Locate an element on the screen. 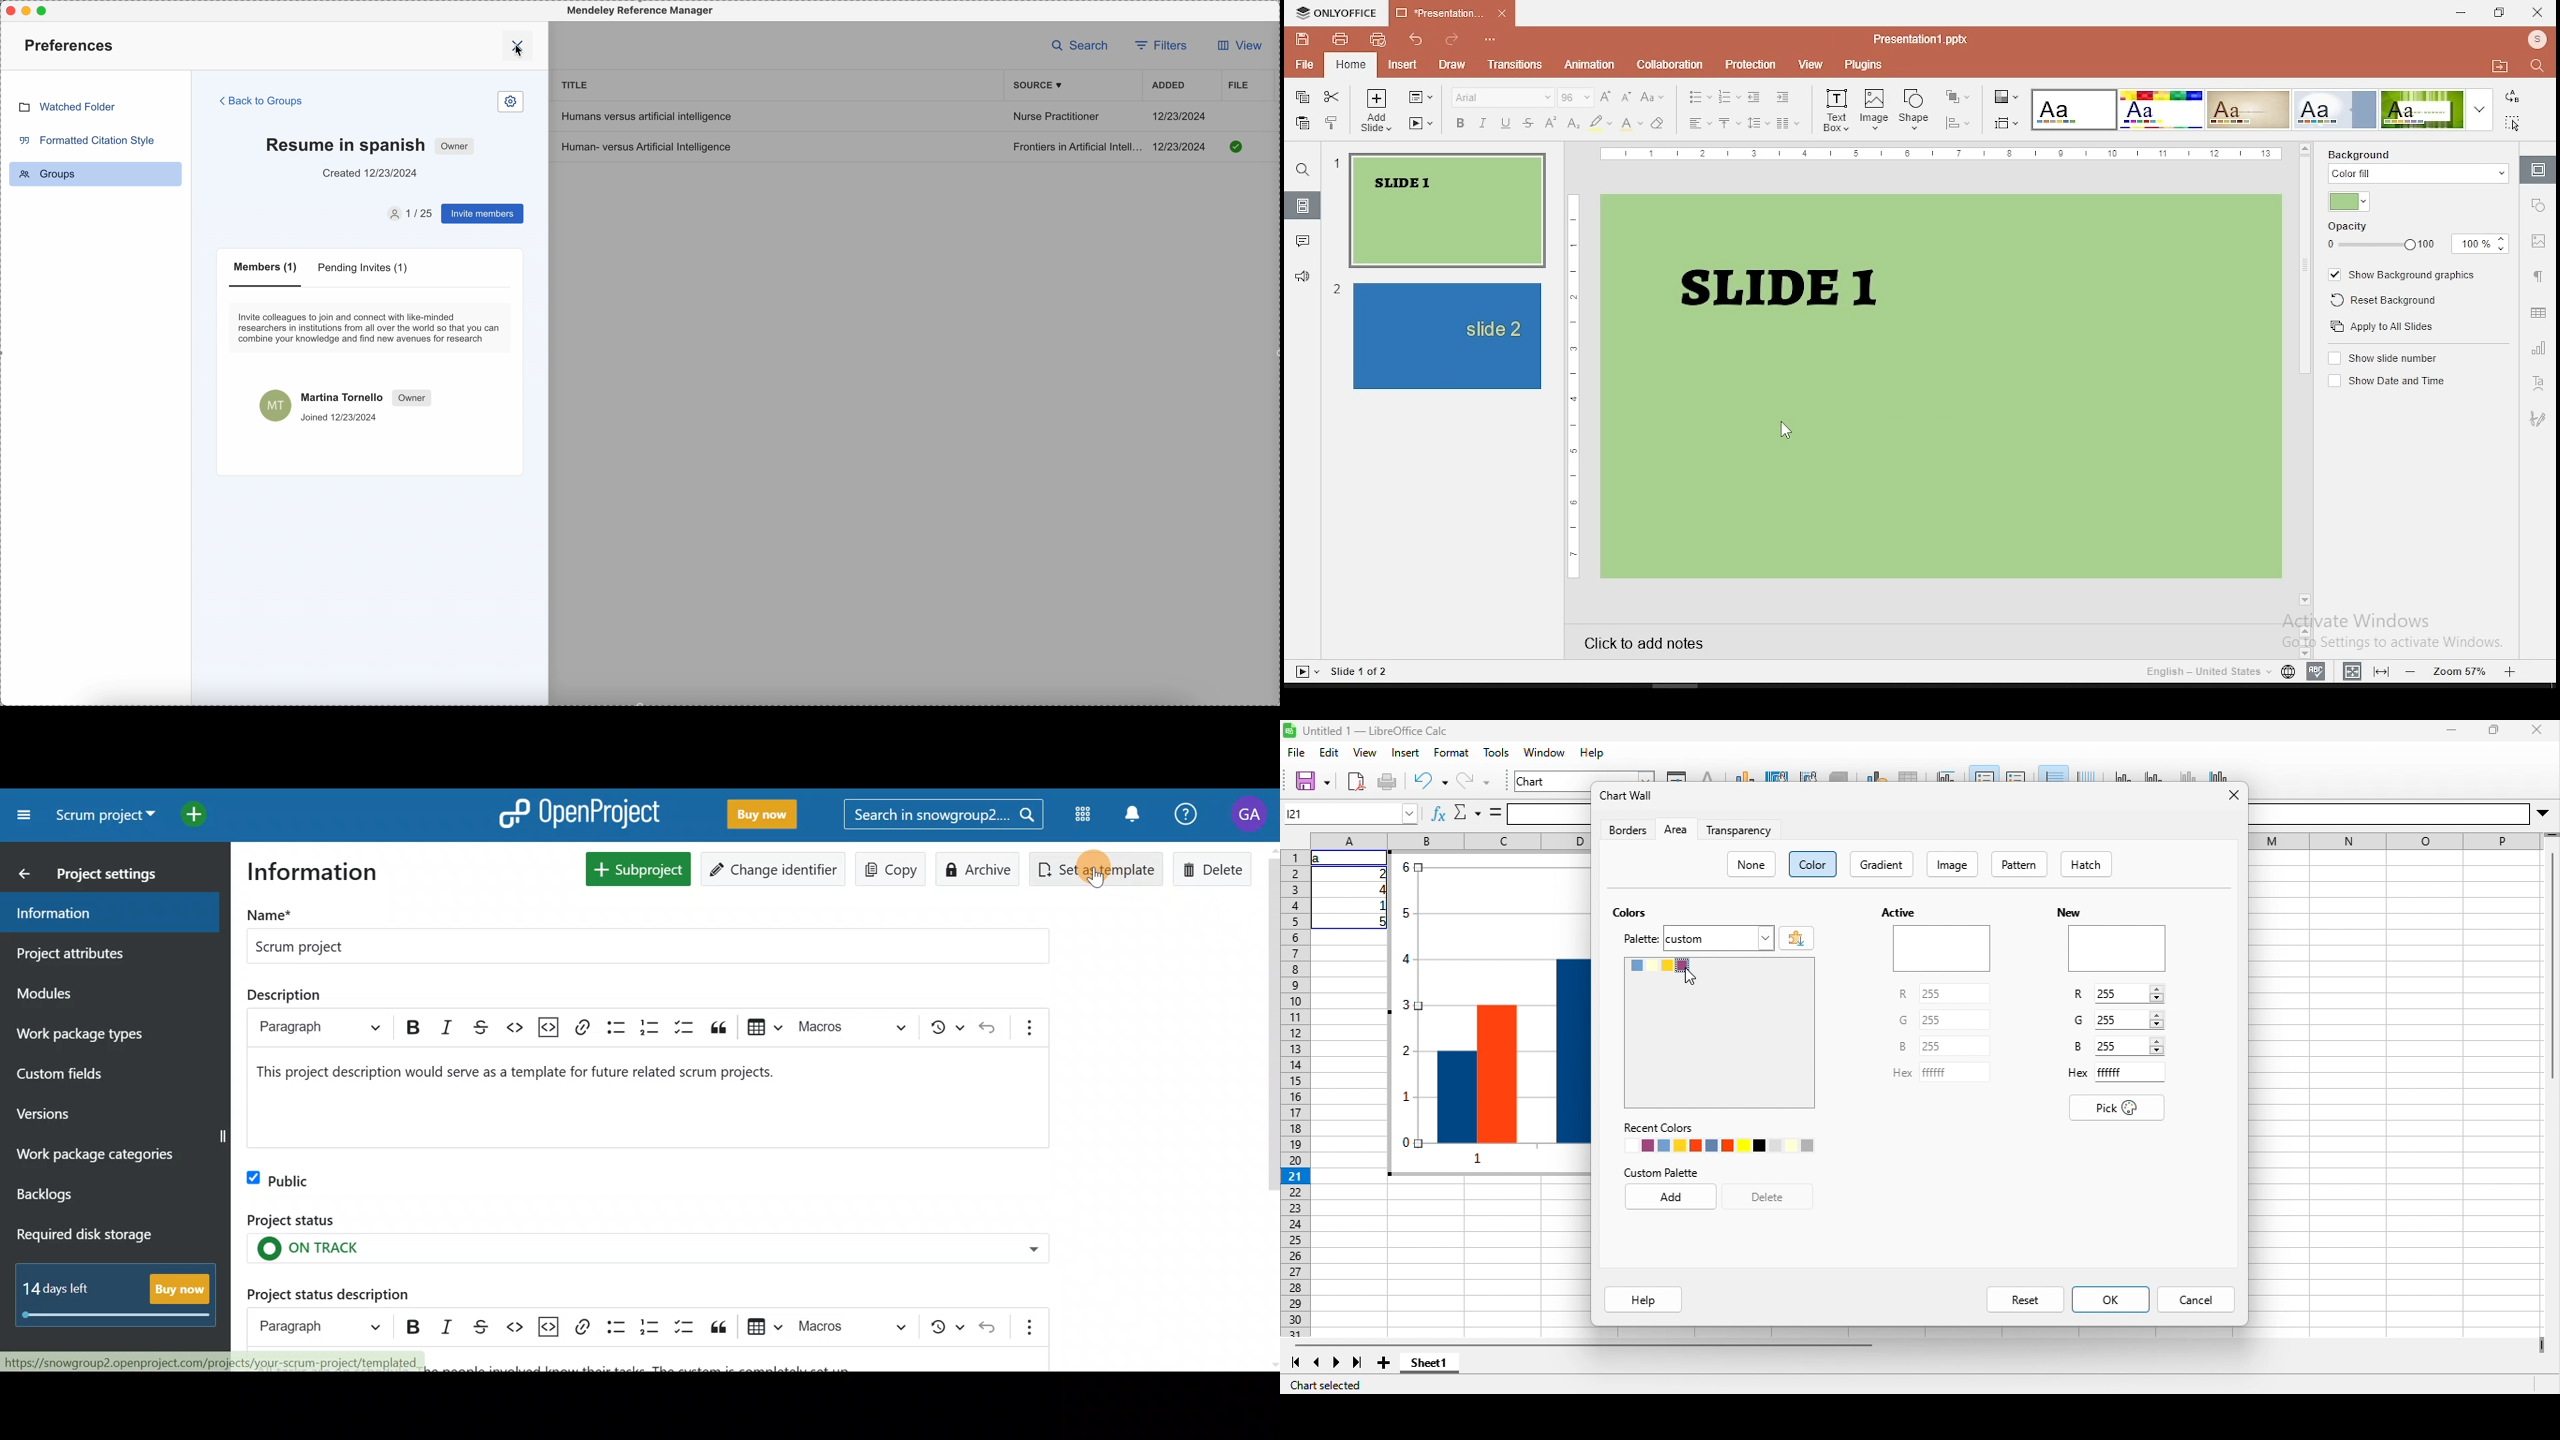 The height and width of the screenshot is (1456, 2576). format is located at coordinates (1451, 752).